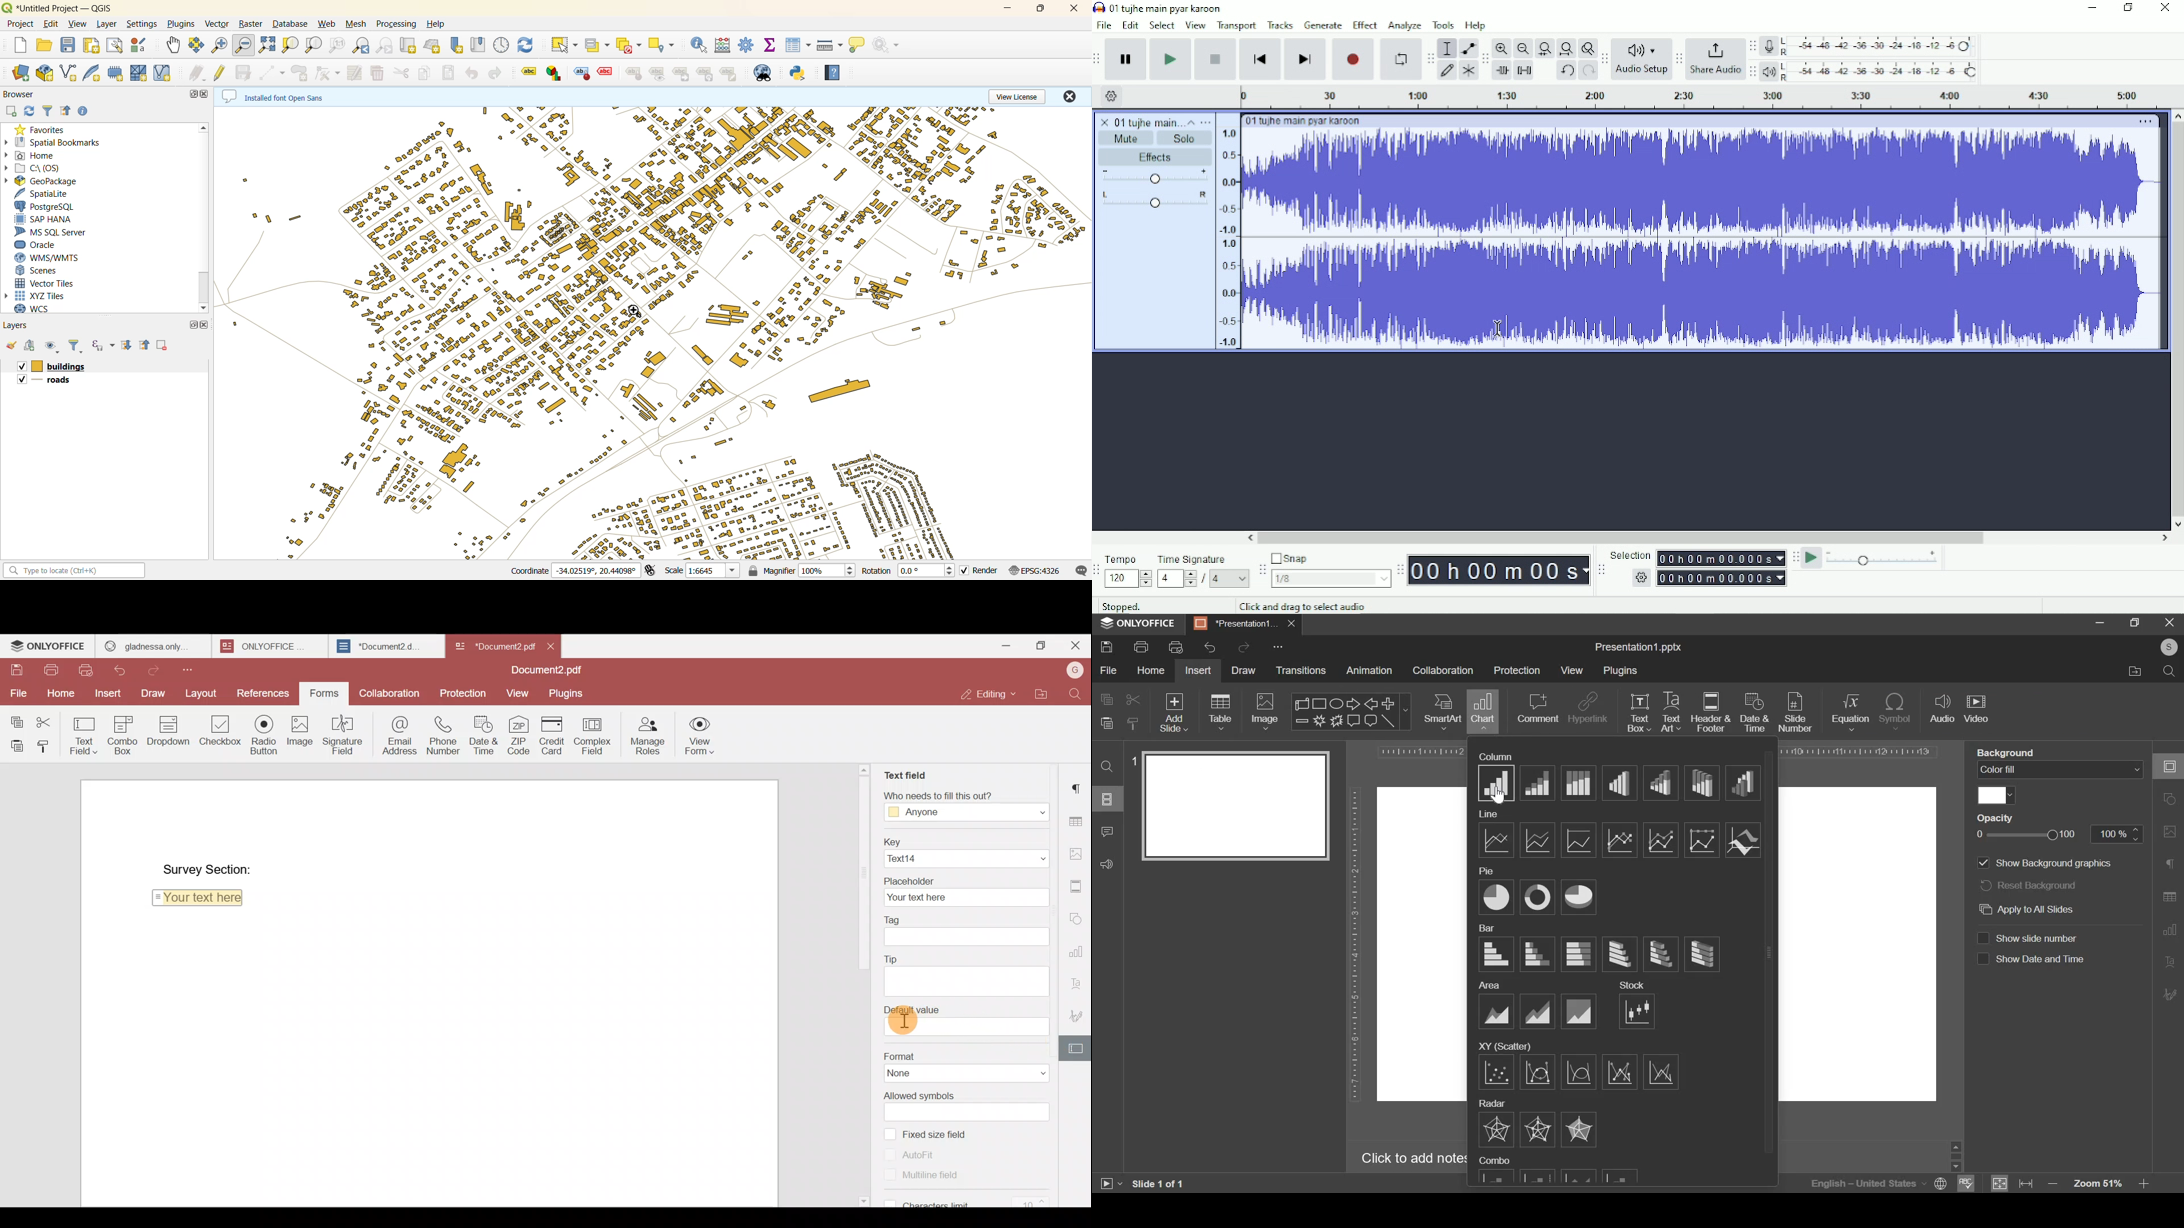 Image resolution: width=2184 pixels, height=1232 pixels. I want to click on color fill, so click(1995, 795).